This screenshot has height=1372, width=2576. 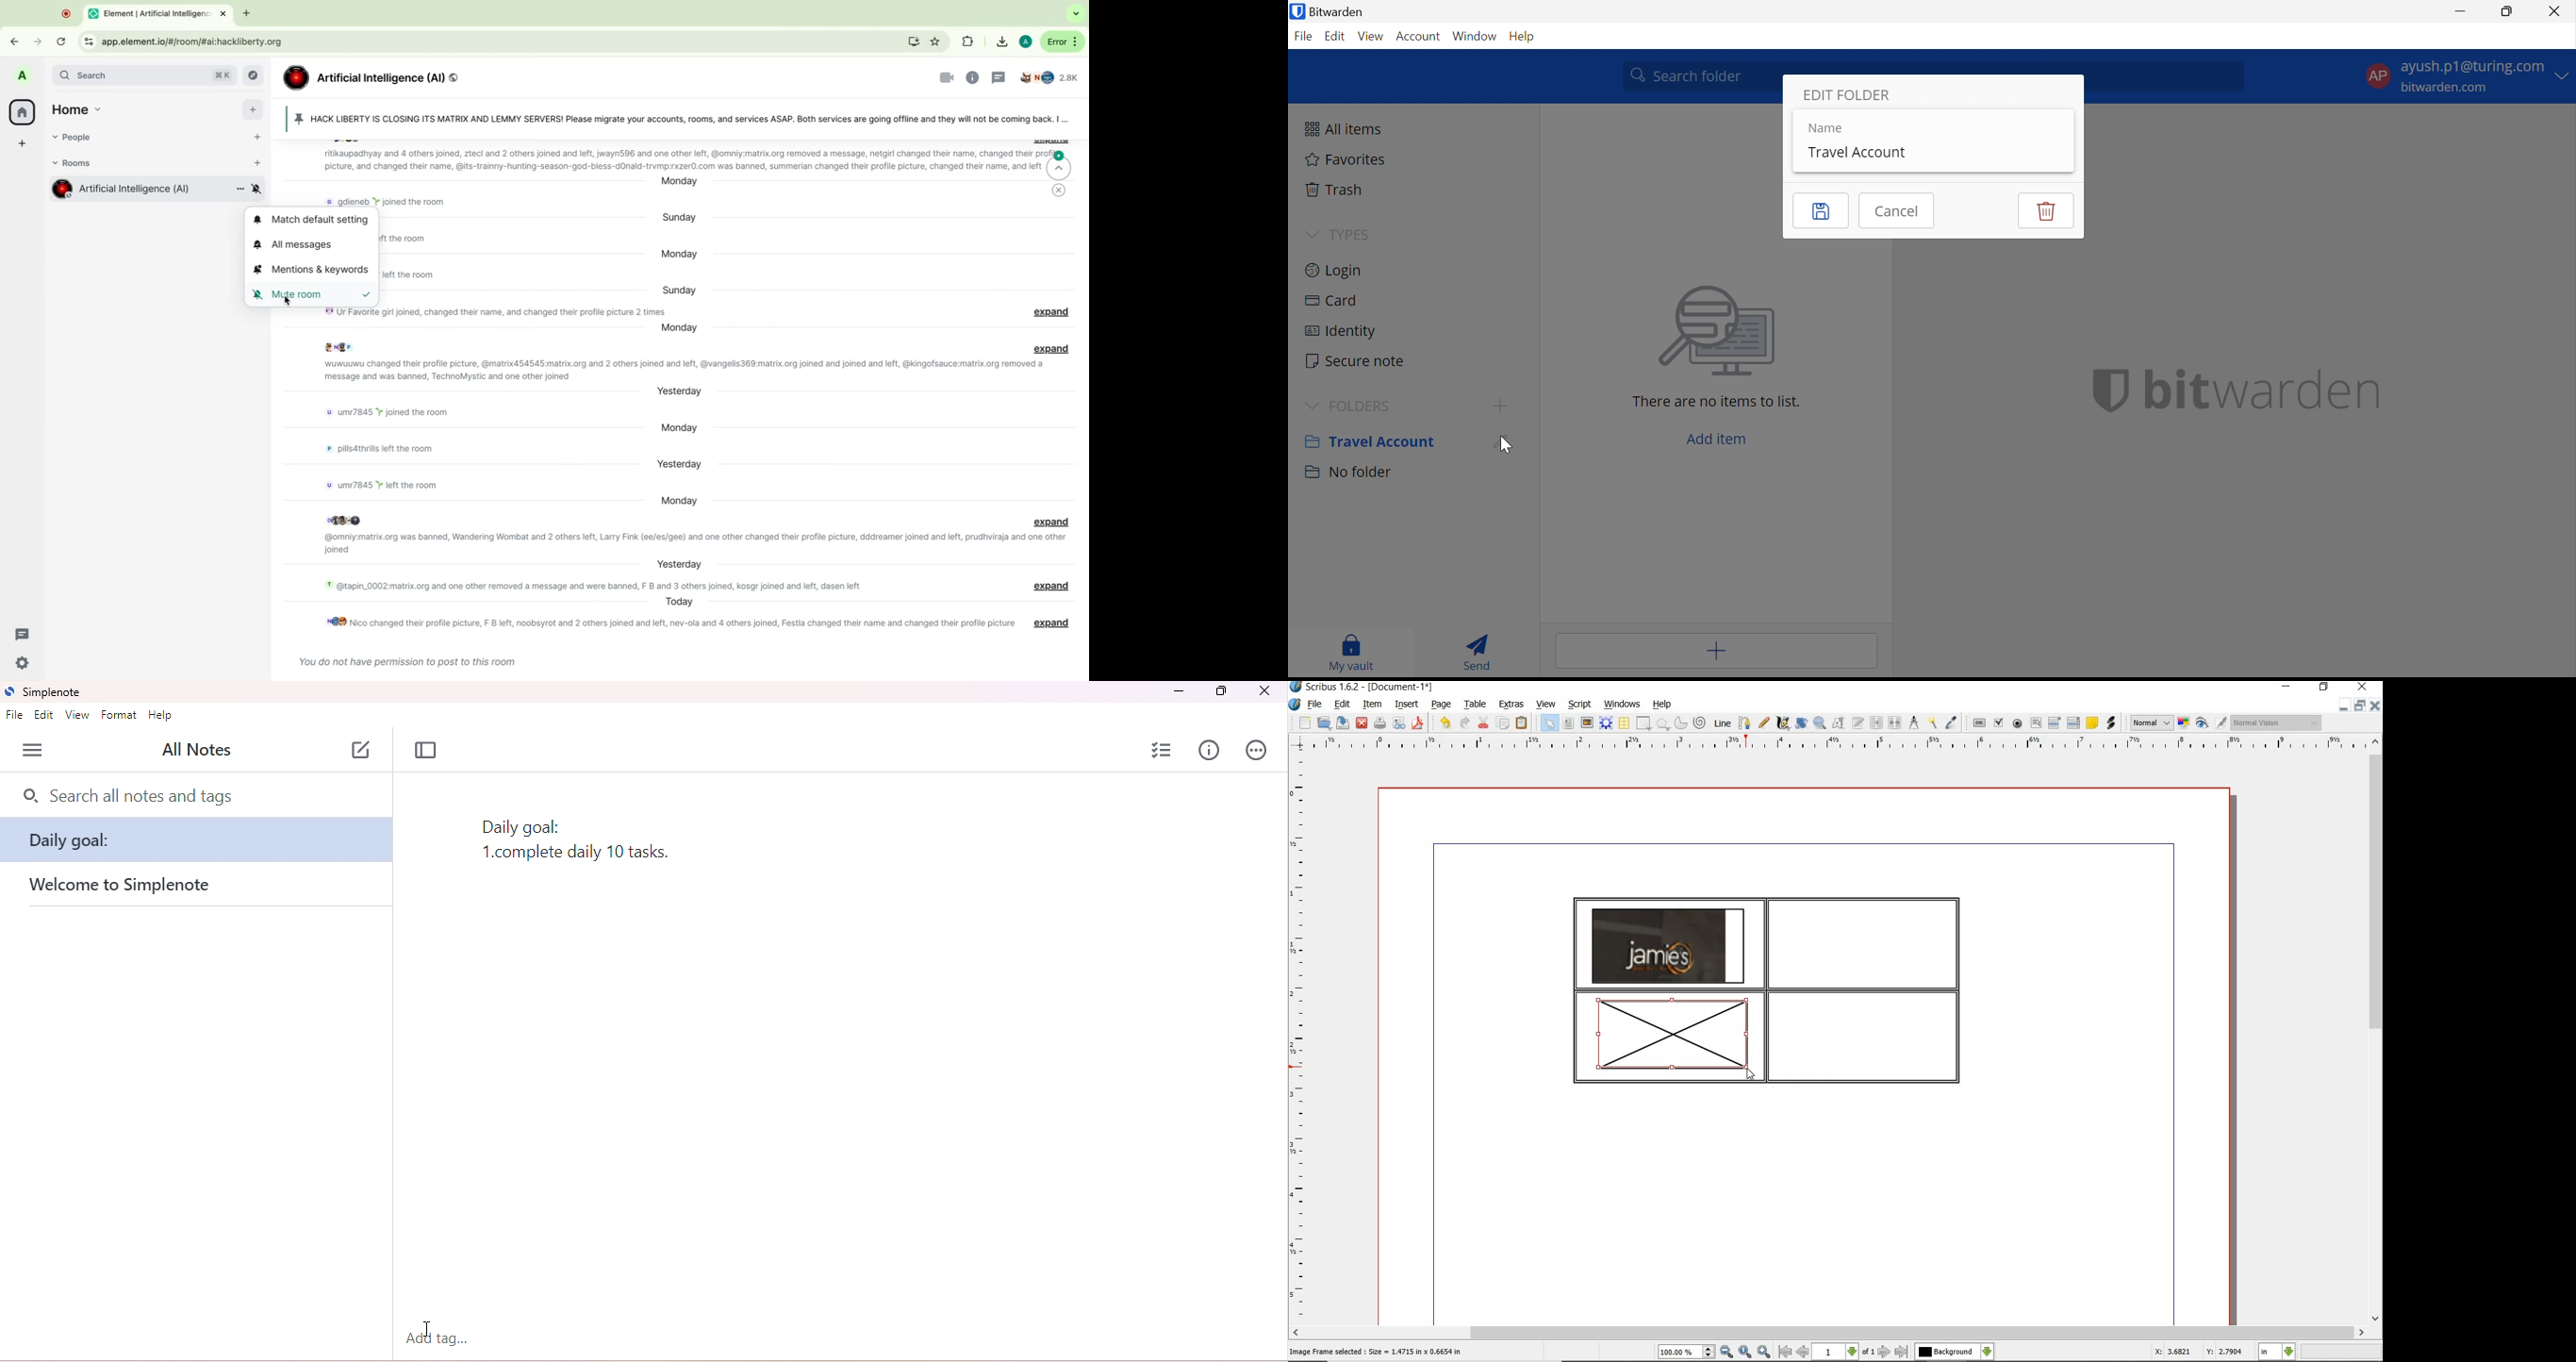 What do you see at coordinates (1405, 705) in the screenshot?
I see `insert` at bounding box center [1405, 705].